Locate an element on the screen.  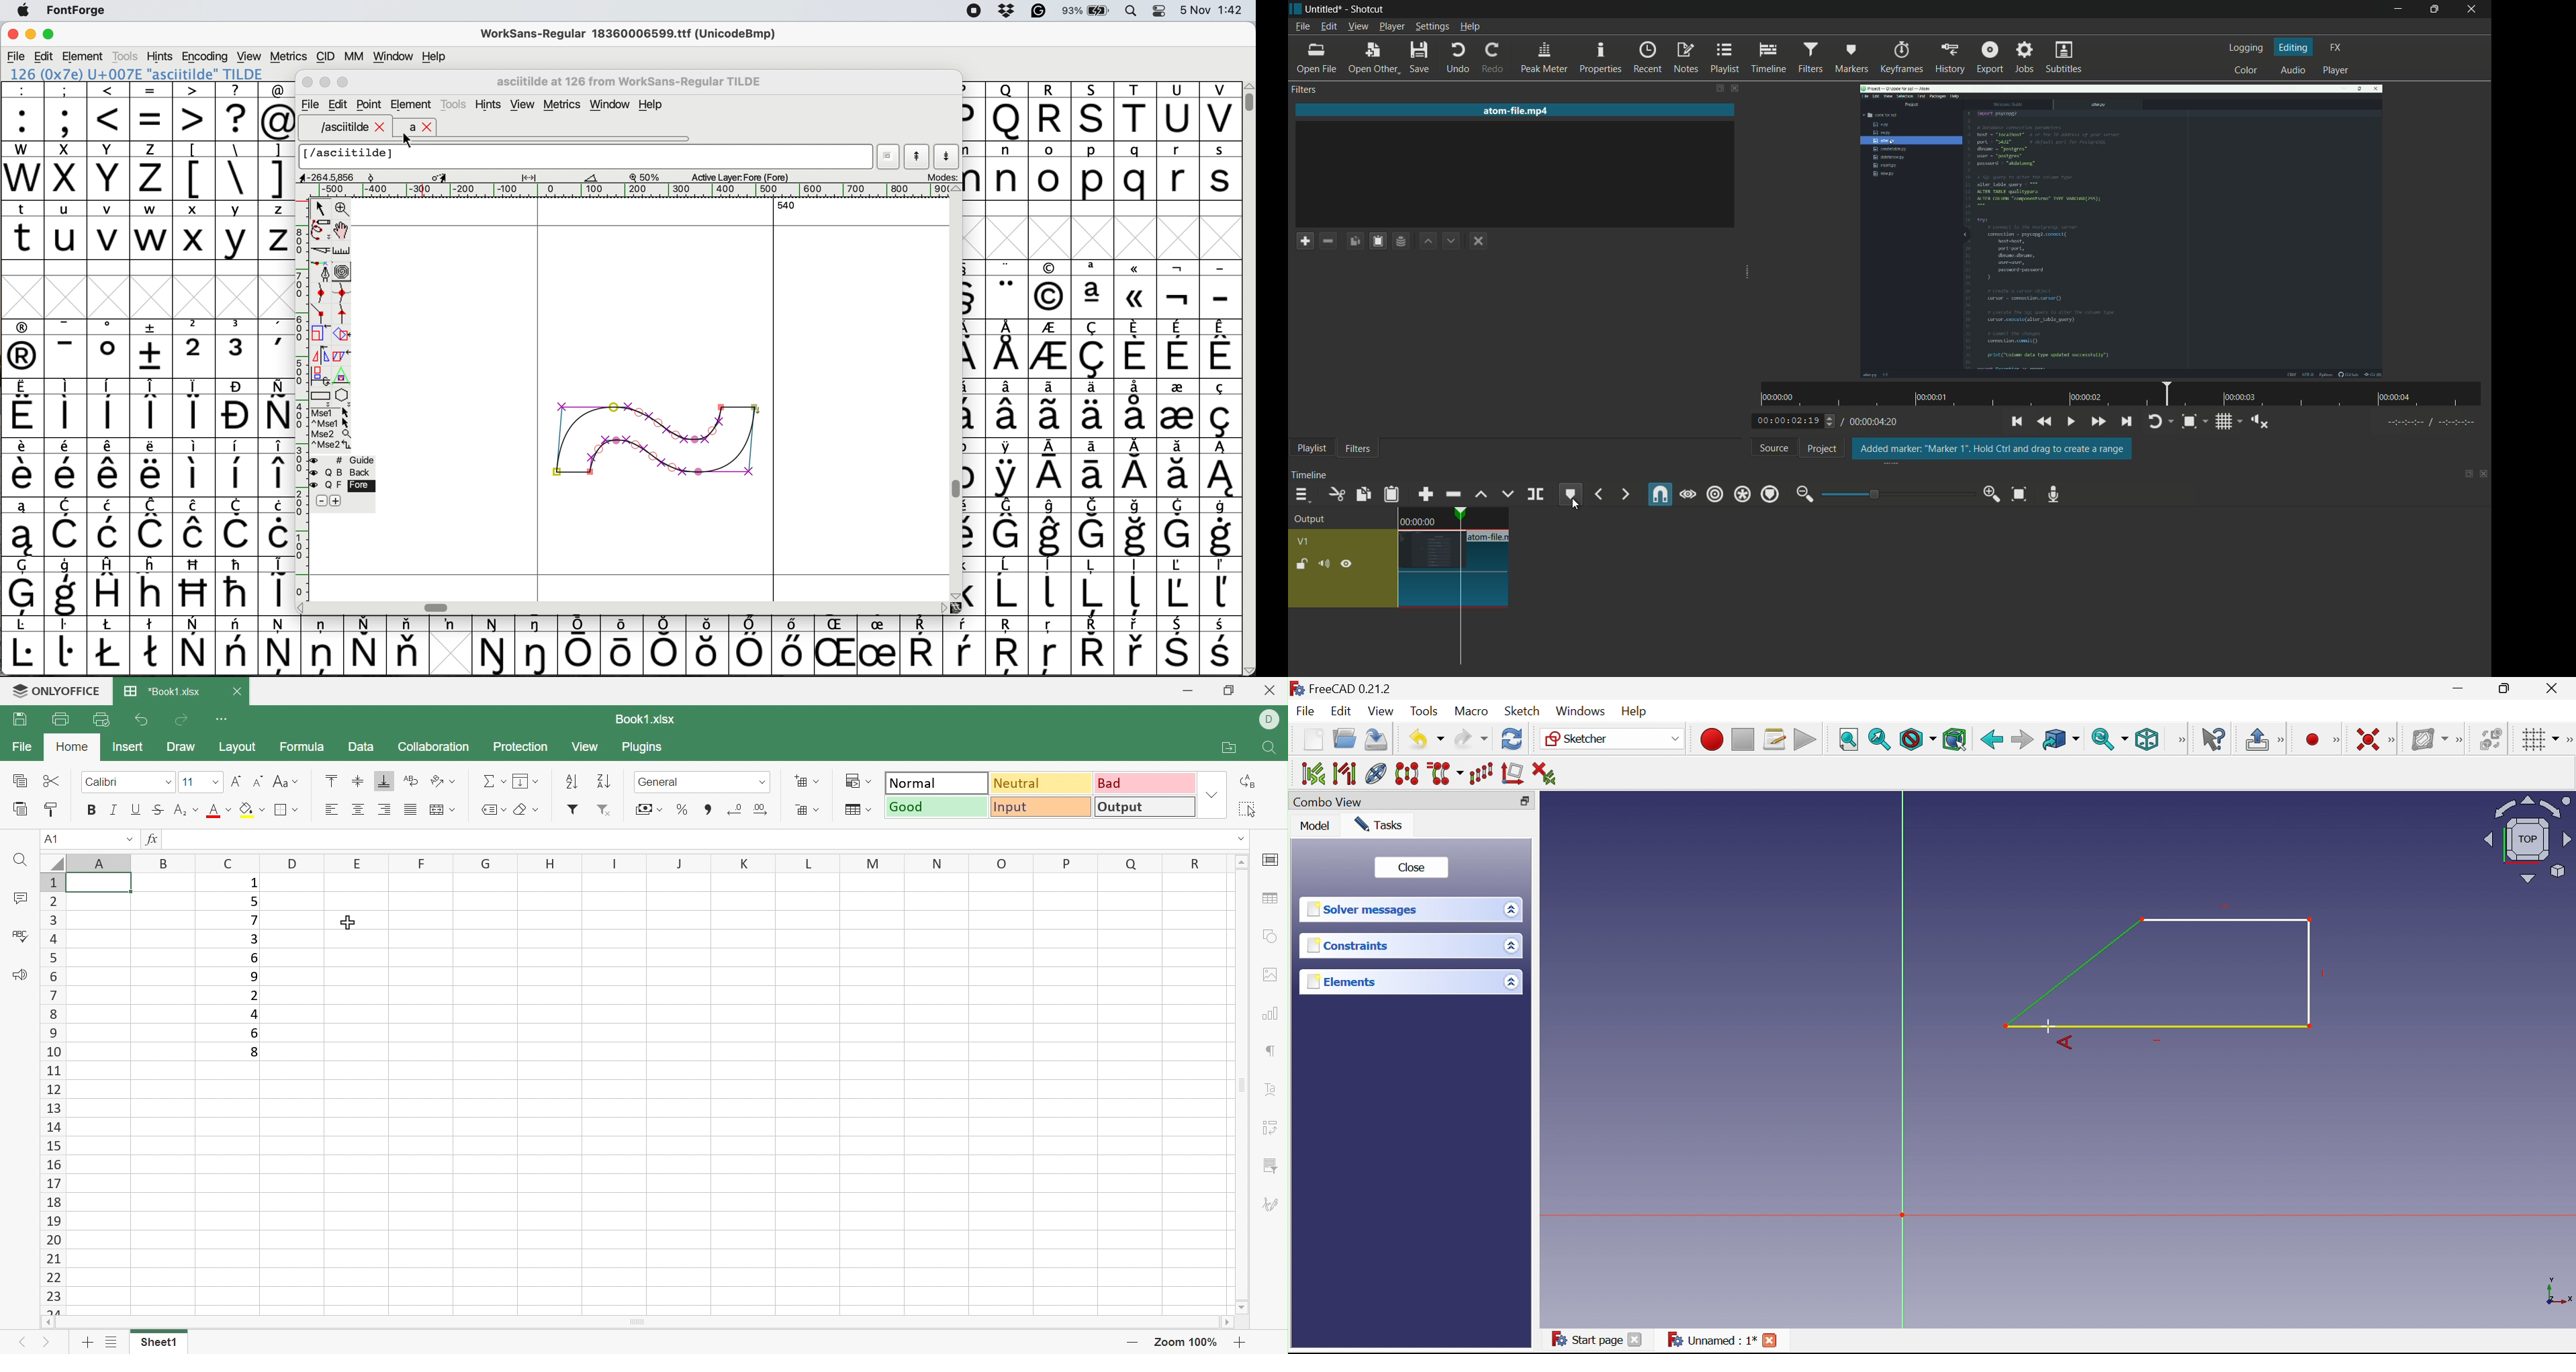
audio is located at coordinates (2291, 71).